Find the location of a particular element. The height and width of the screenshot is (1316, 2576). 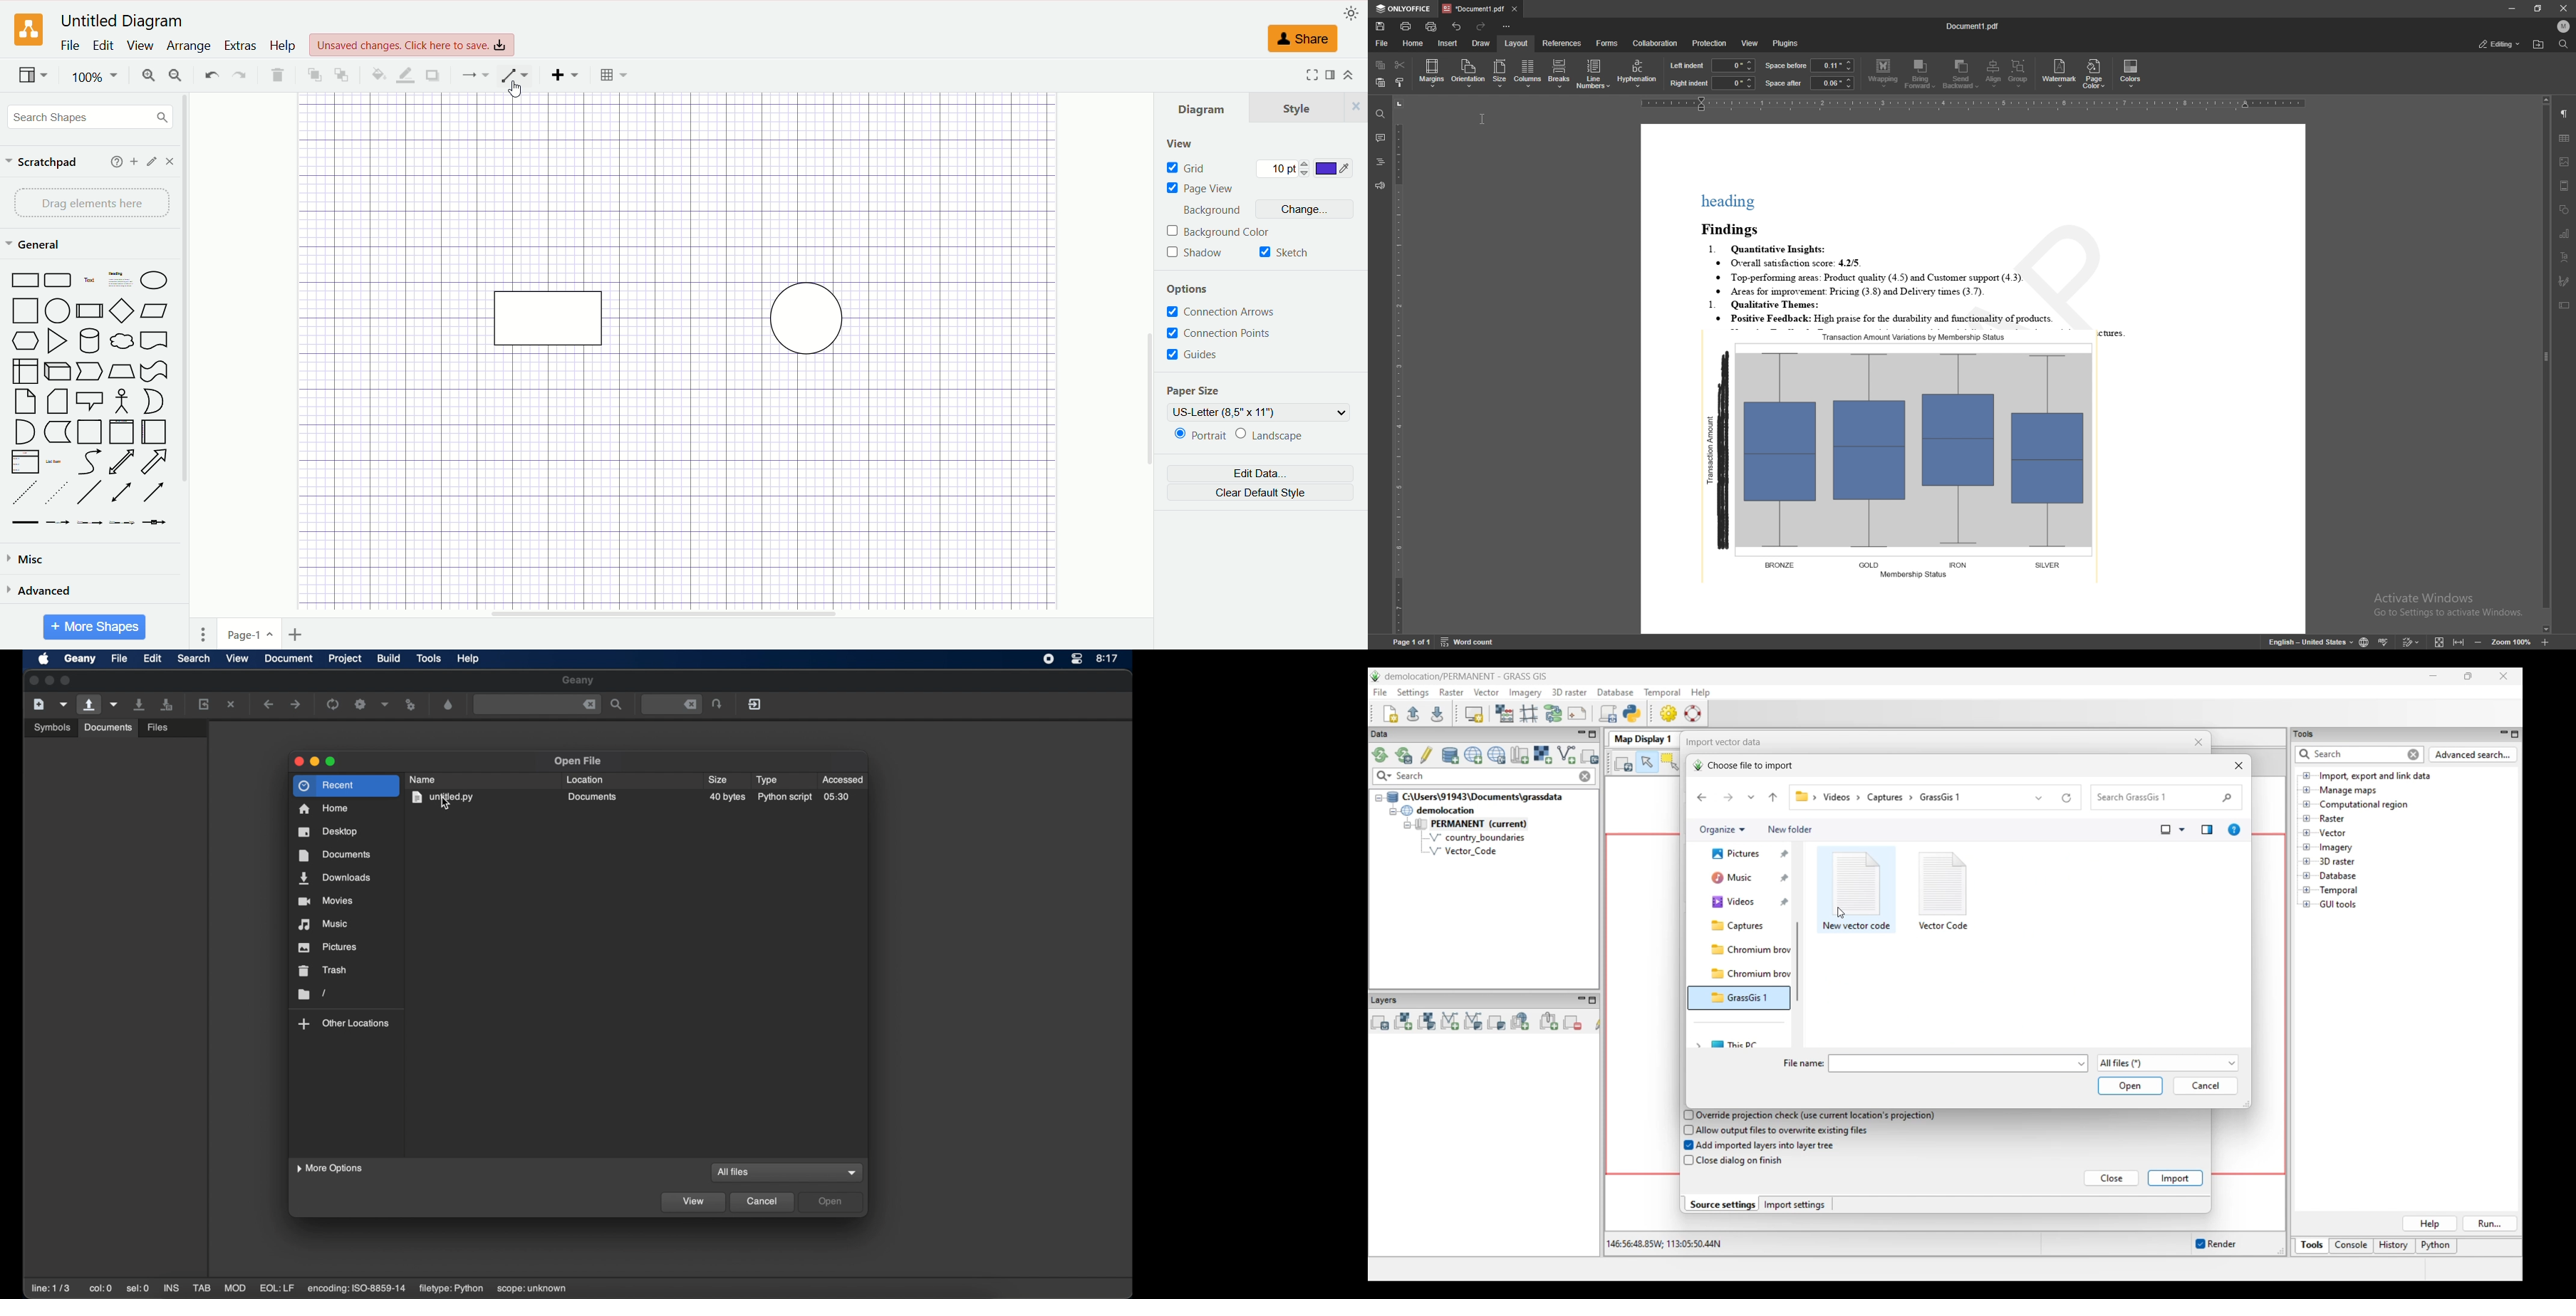

undo is located at coordinates (1458, 26).